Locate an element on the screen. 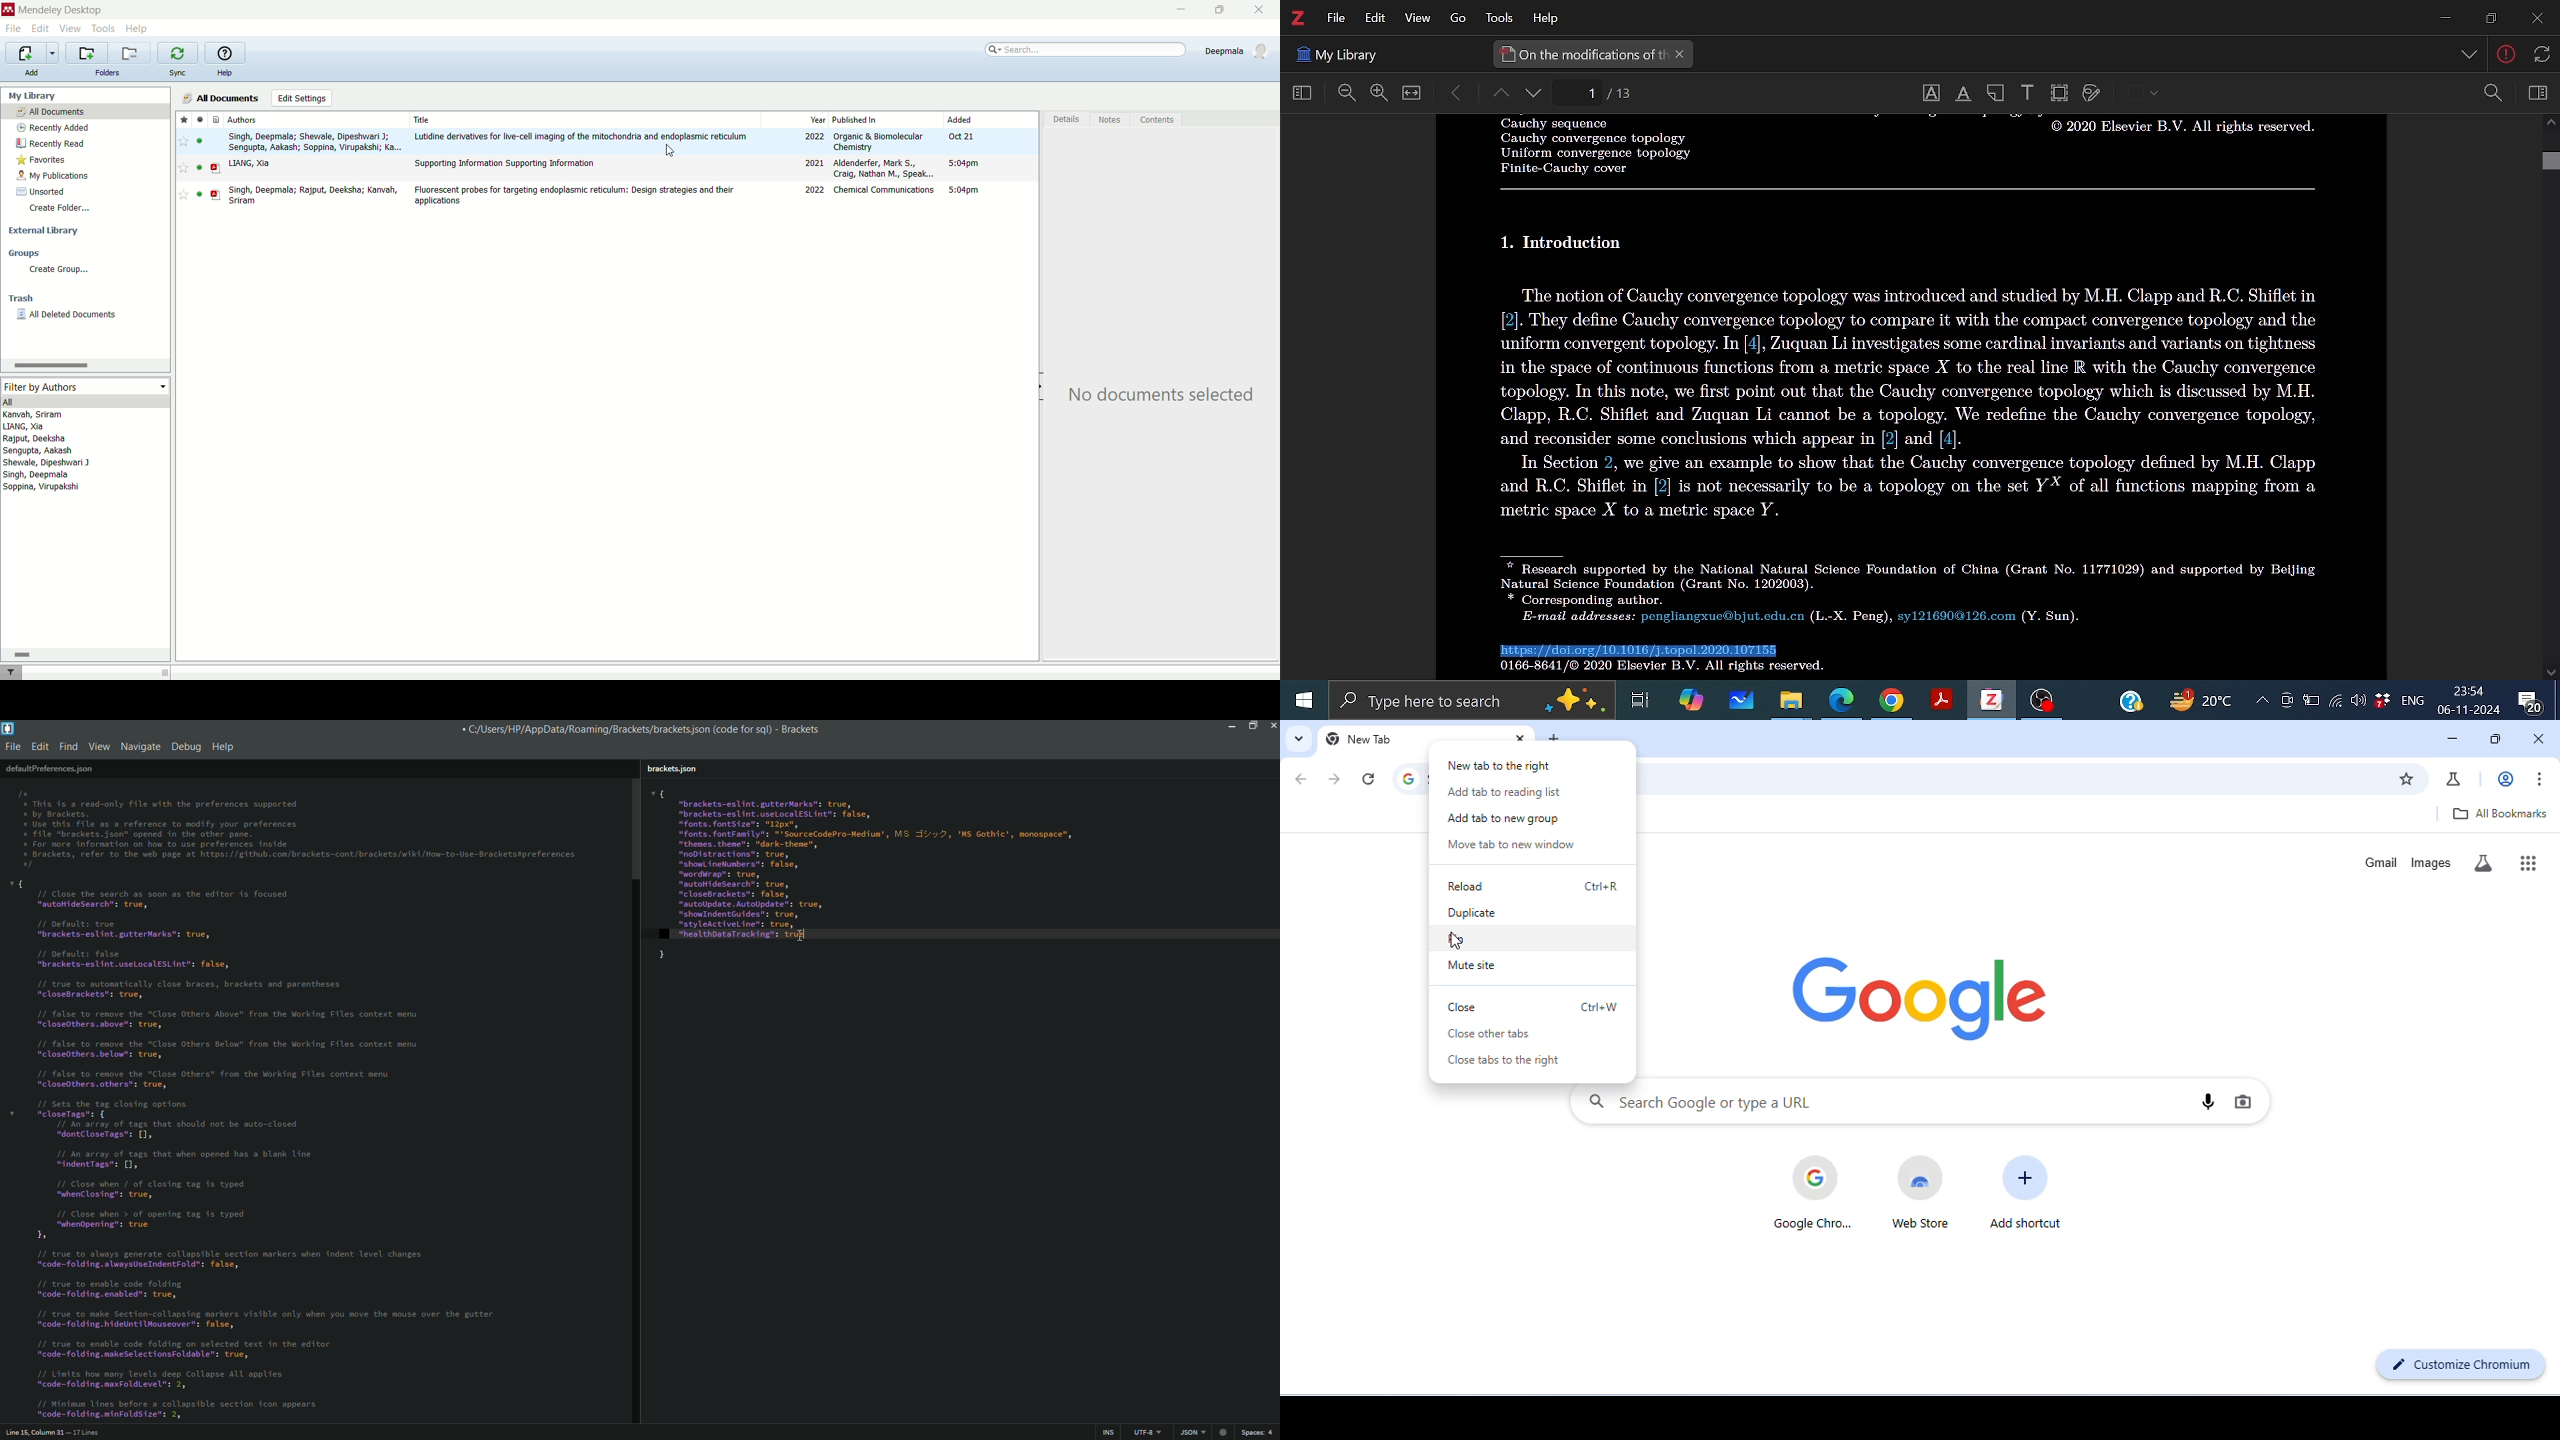  Batttery is located at coordinates (2311, 701).